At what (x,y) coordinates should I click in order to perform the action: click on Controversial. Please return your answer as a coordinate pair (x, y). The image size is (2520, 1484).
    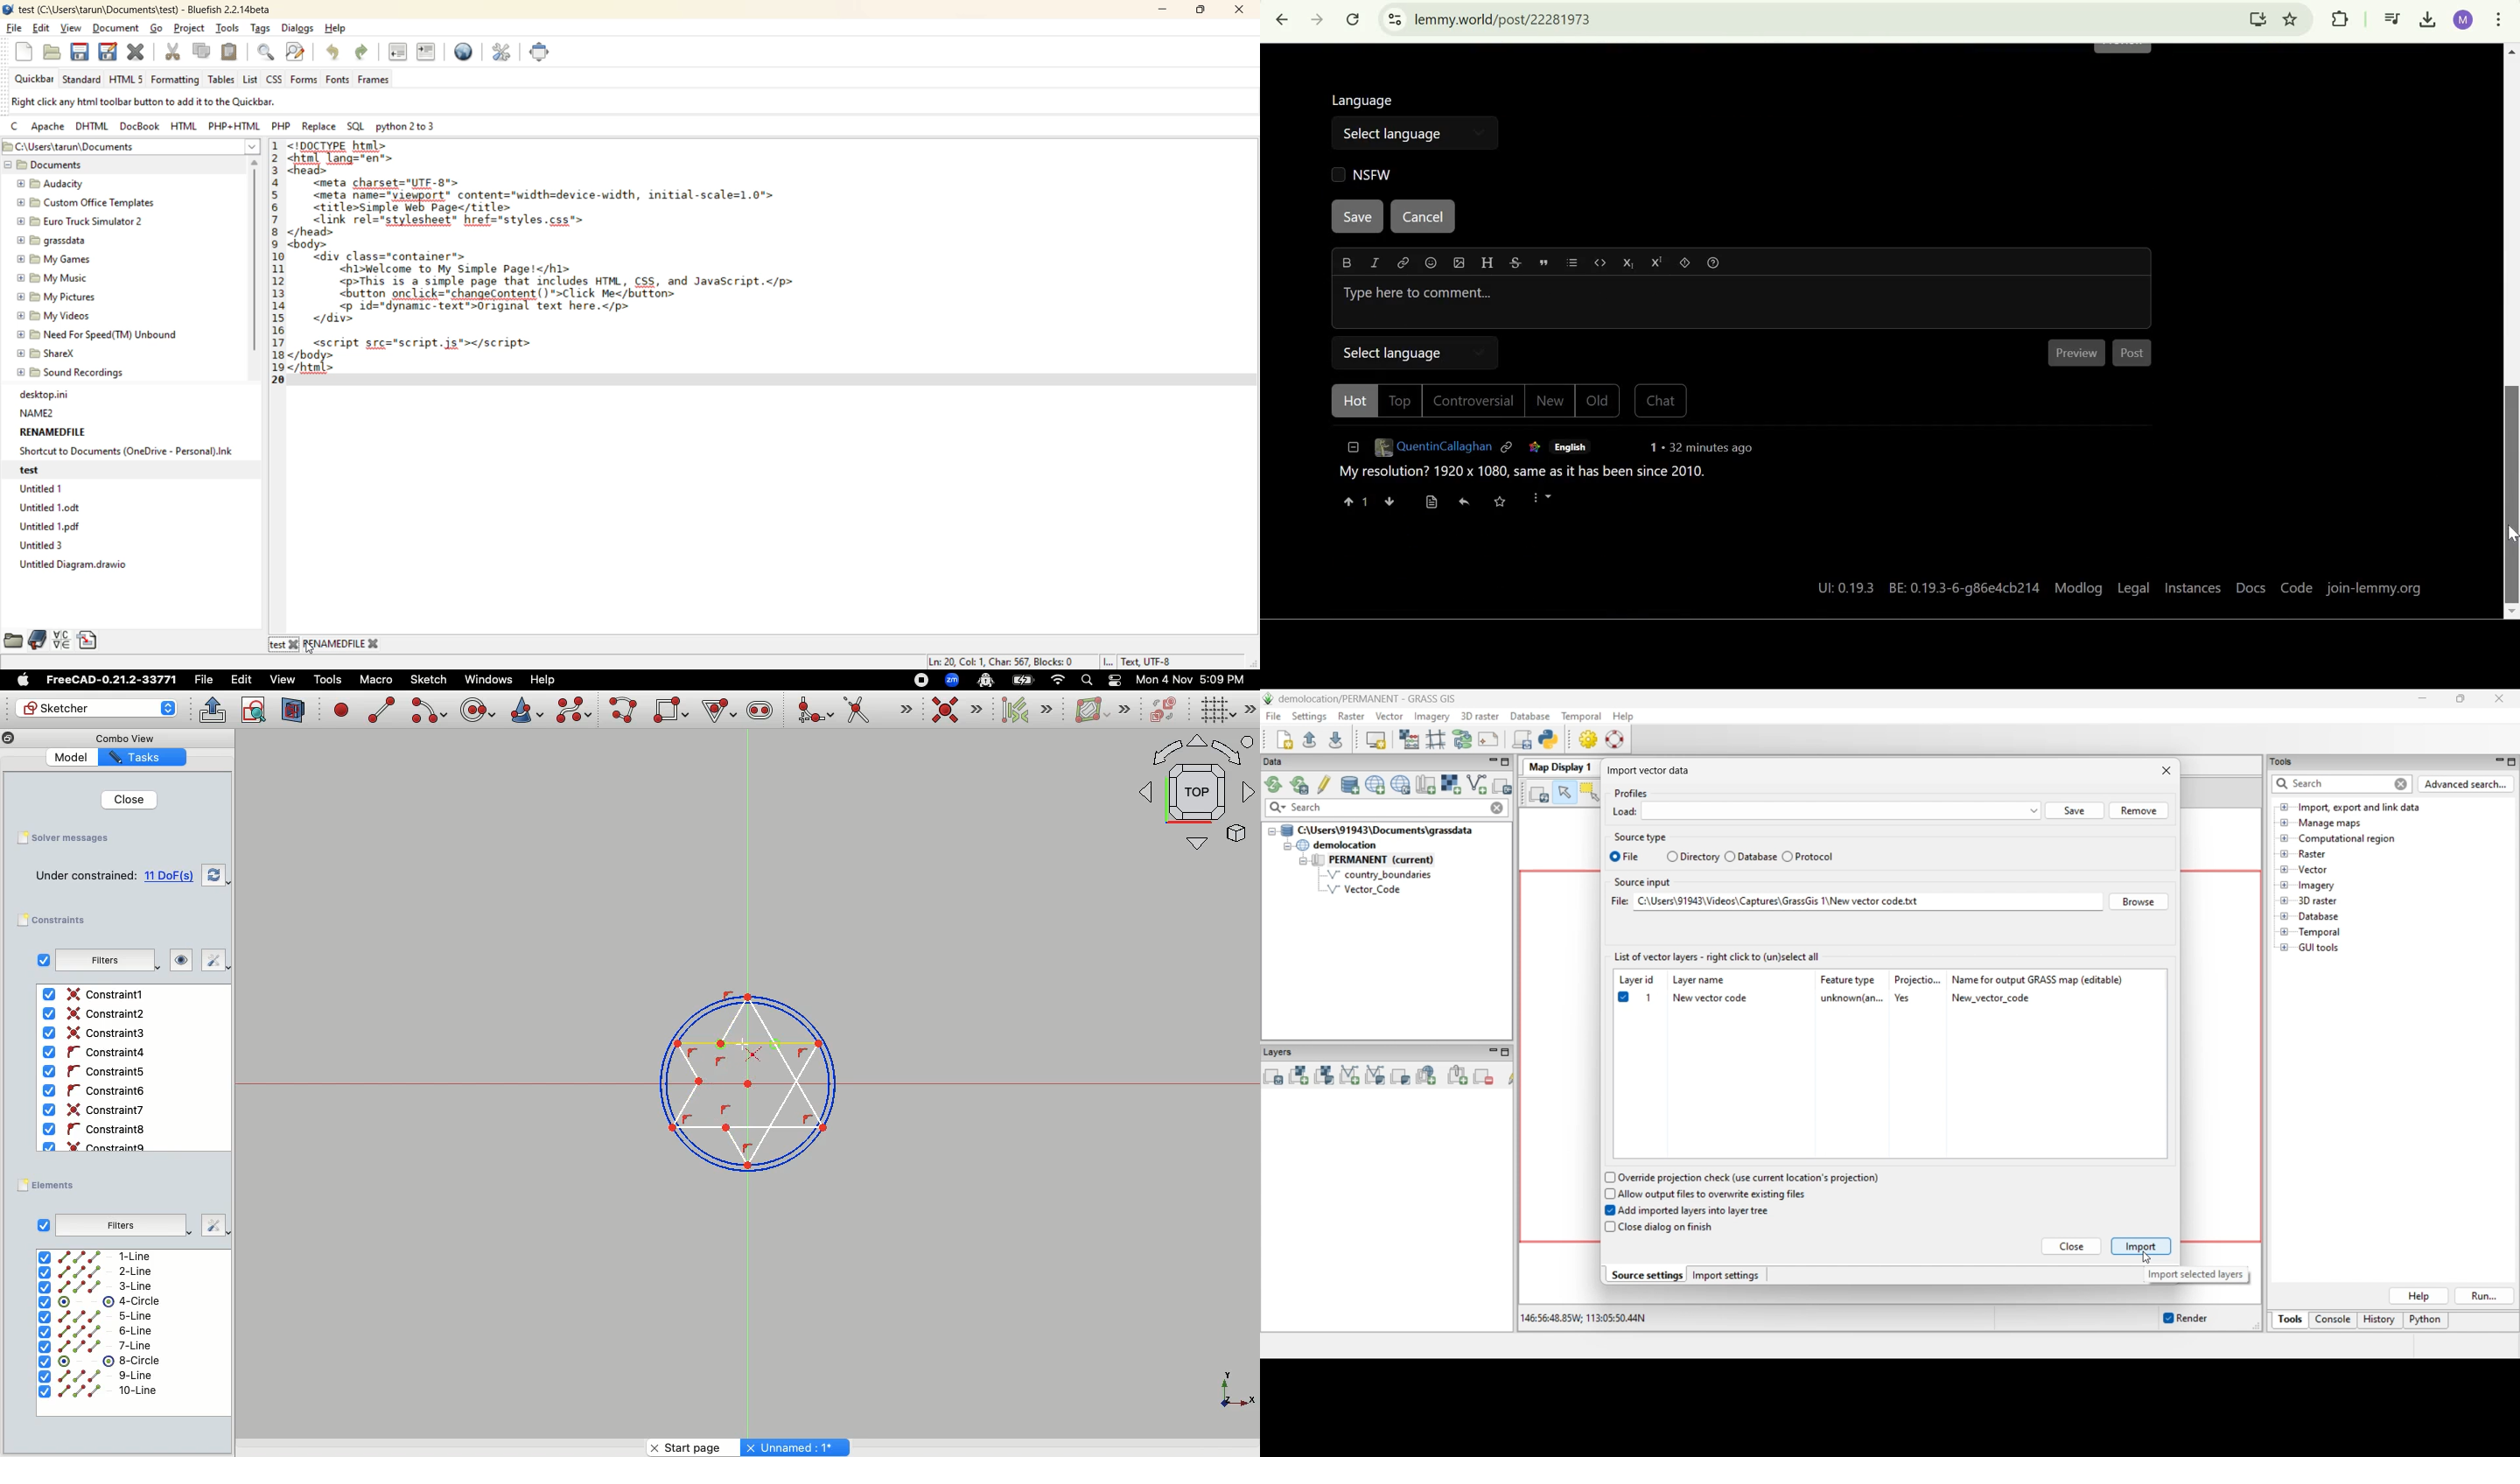
    Looking at the image, I should click on (1477, 402).